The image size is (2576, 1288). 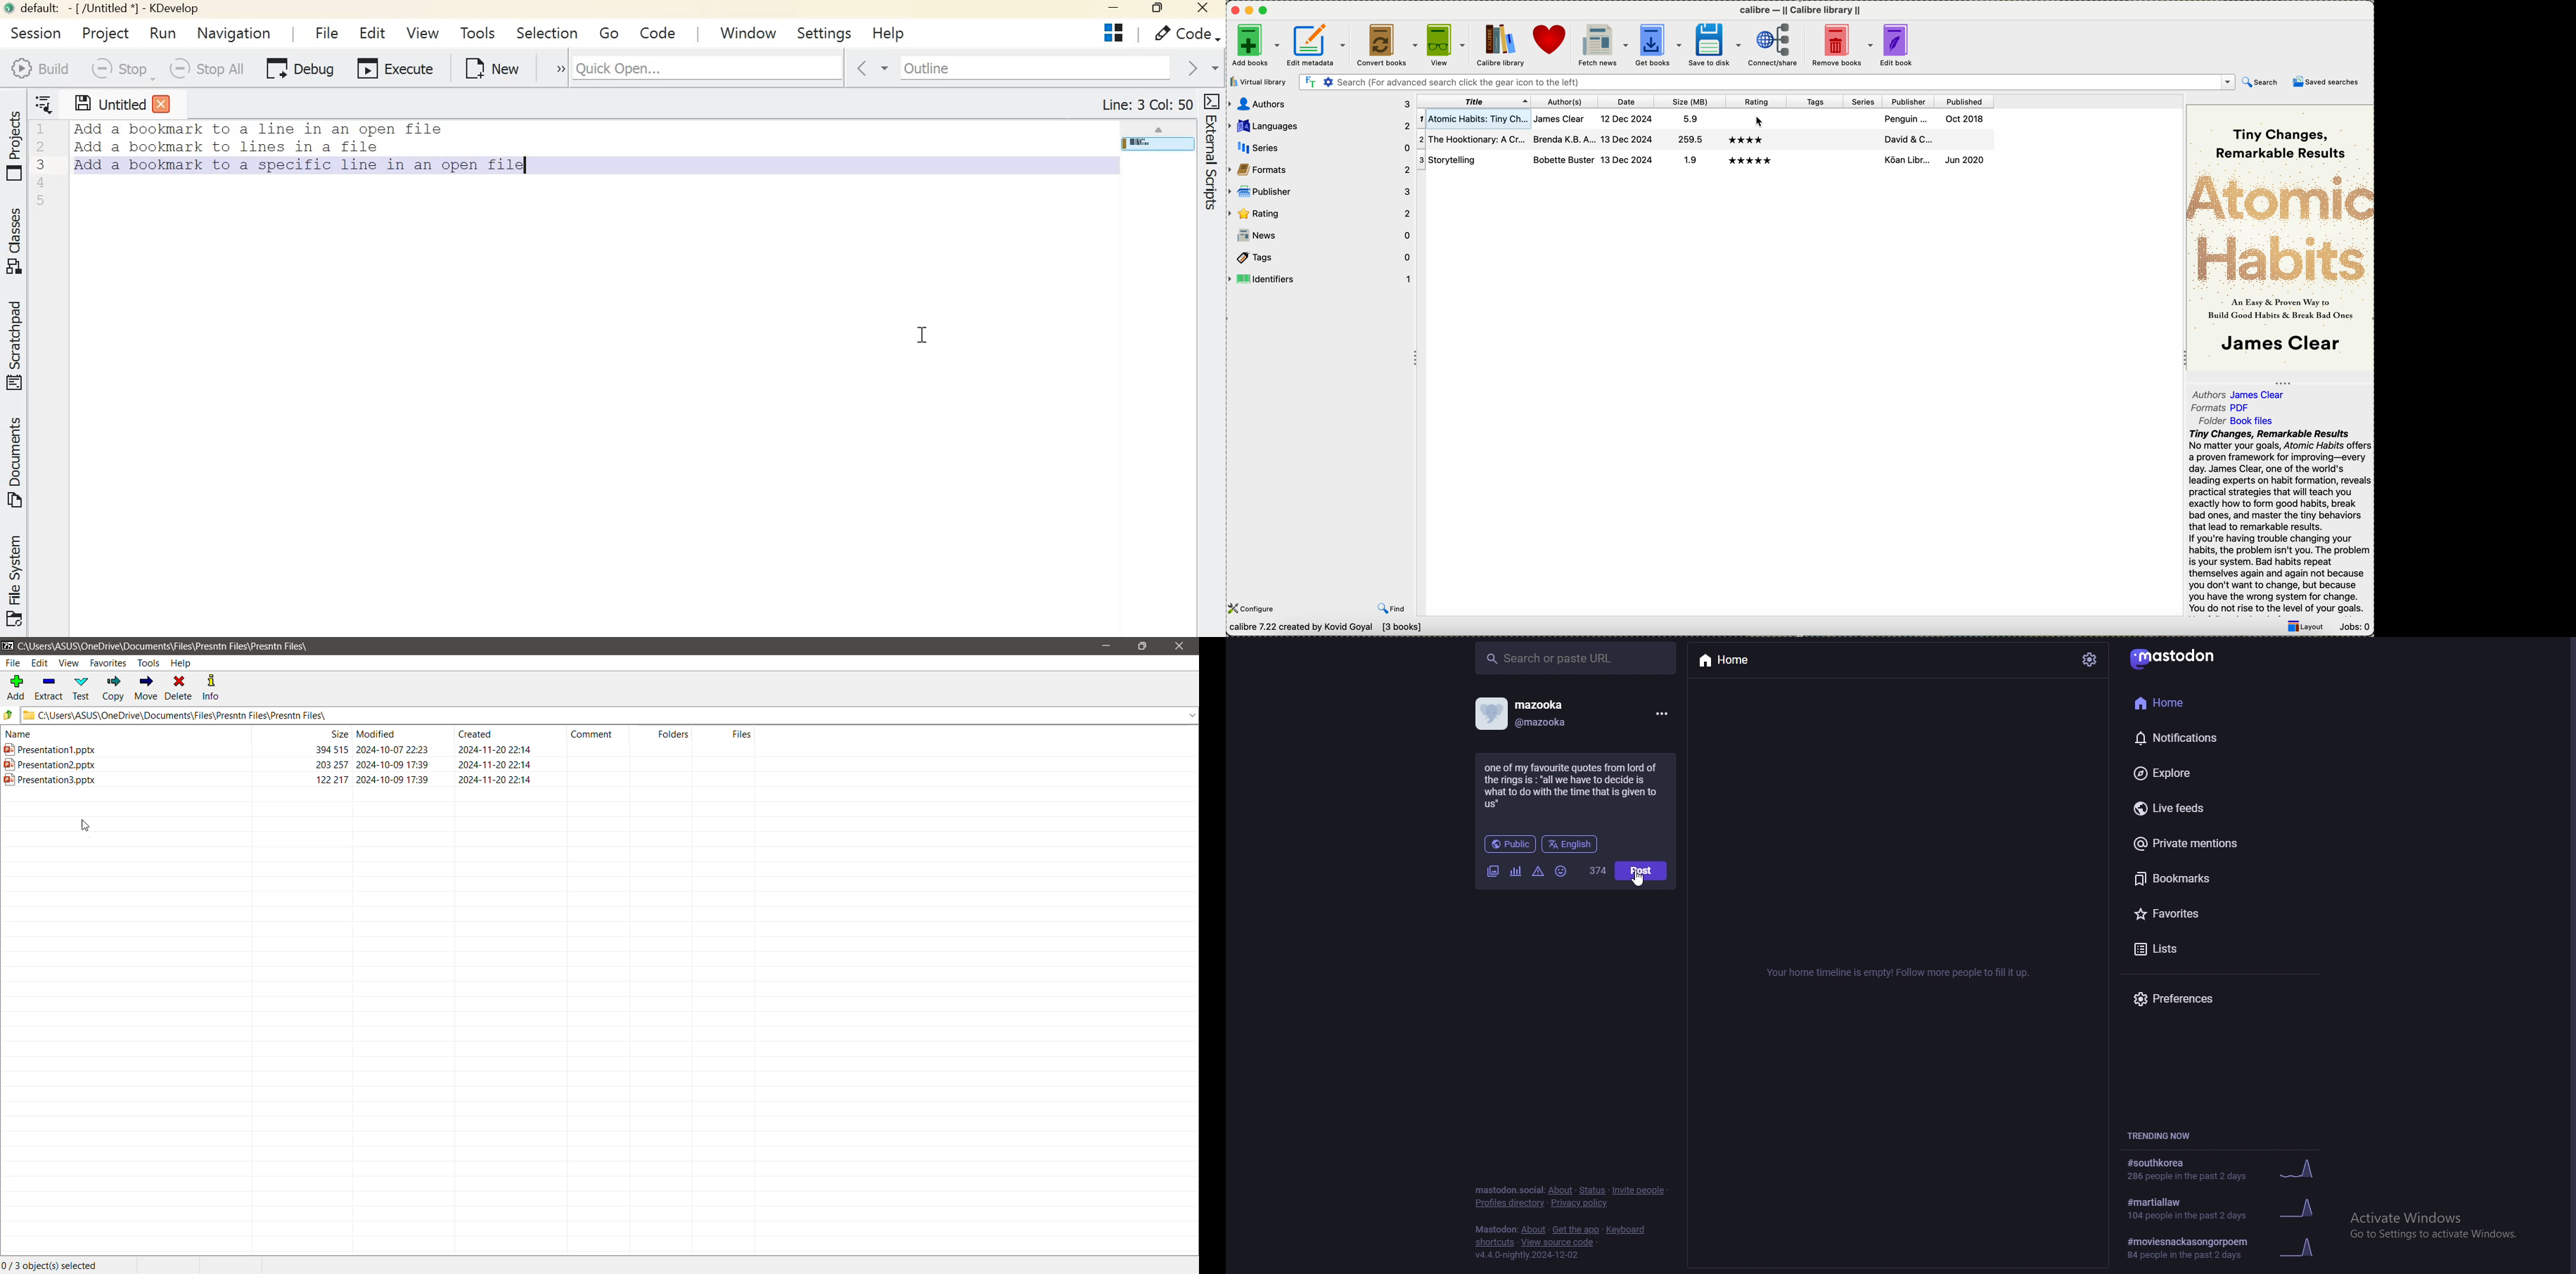 What do you see at coordinates (1628, 119) in the screenshot?
I see `12 dEC 2024` at bounding box center [1628, 119].